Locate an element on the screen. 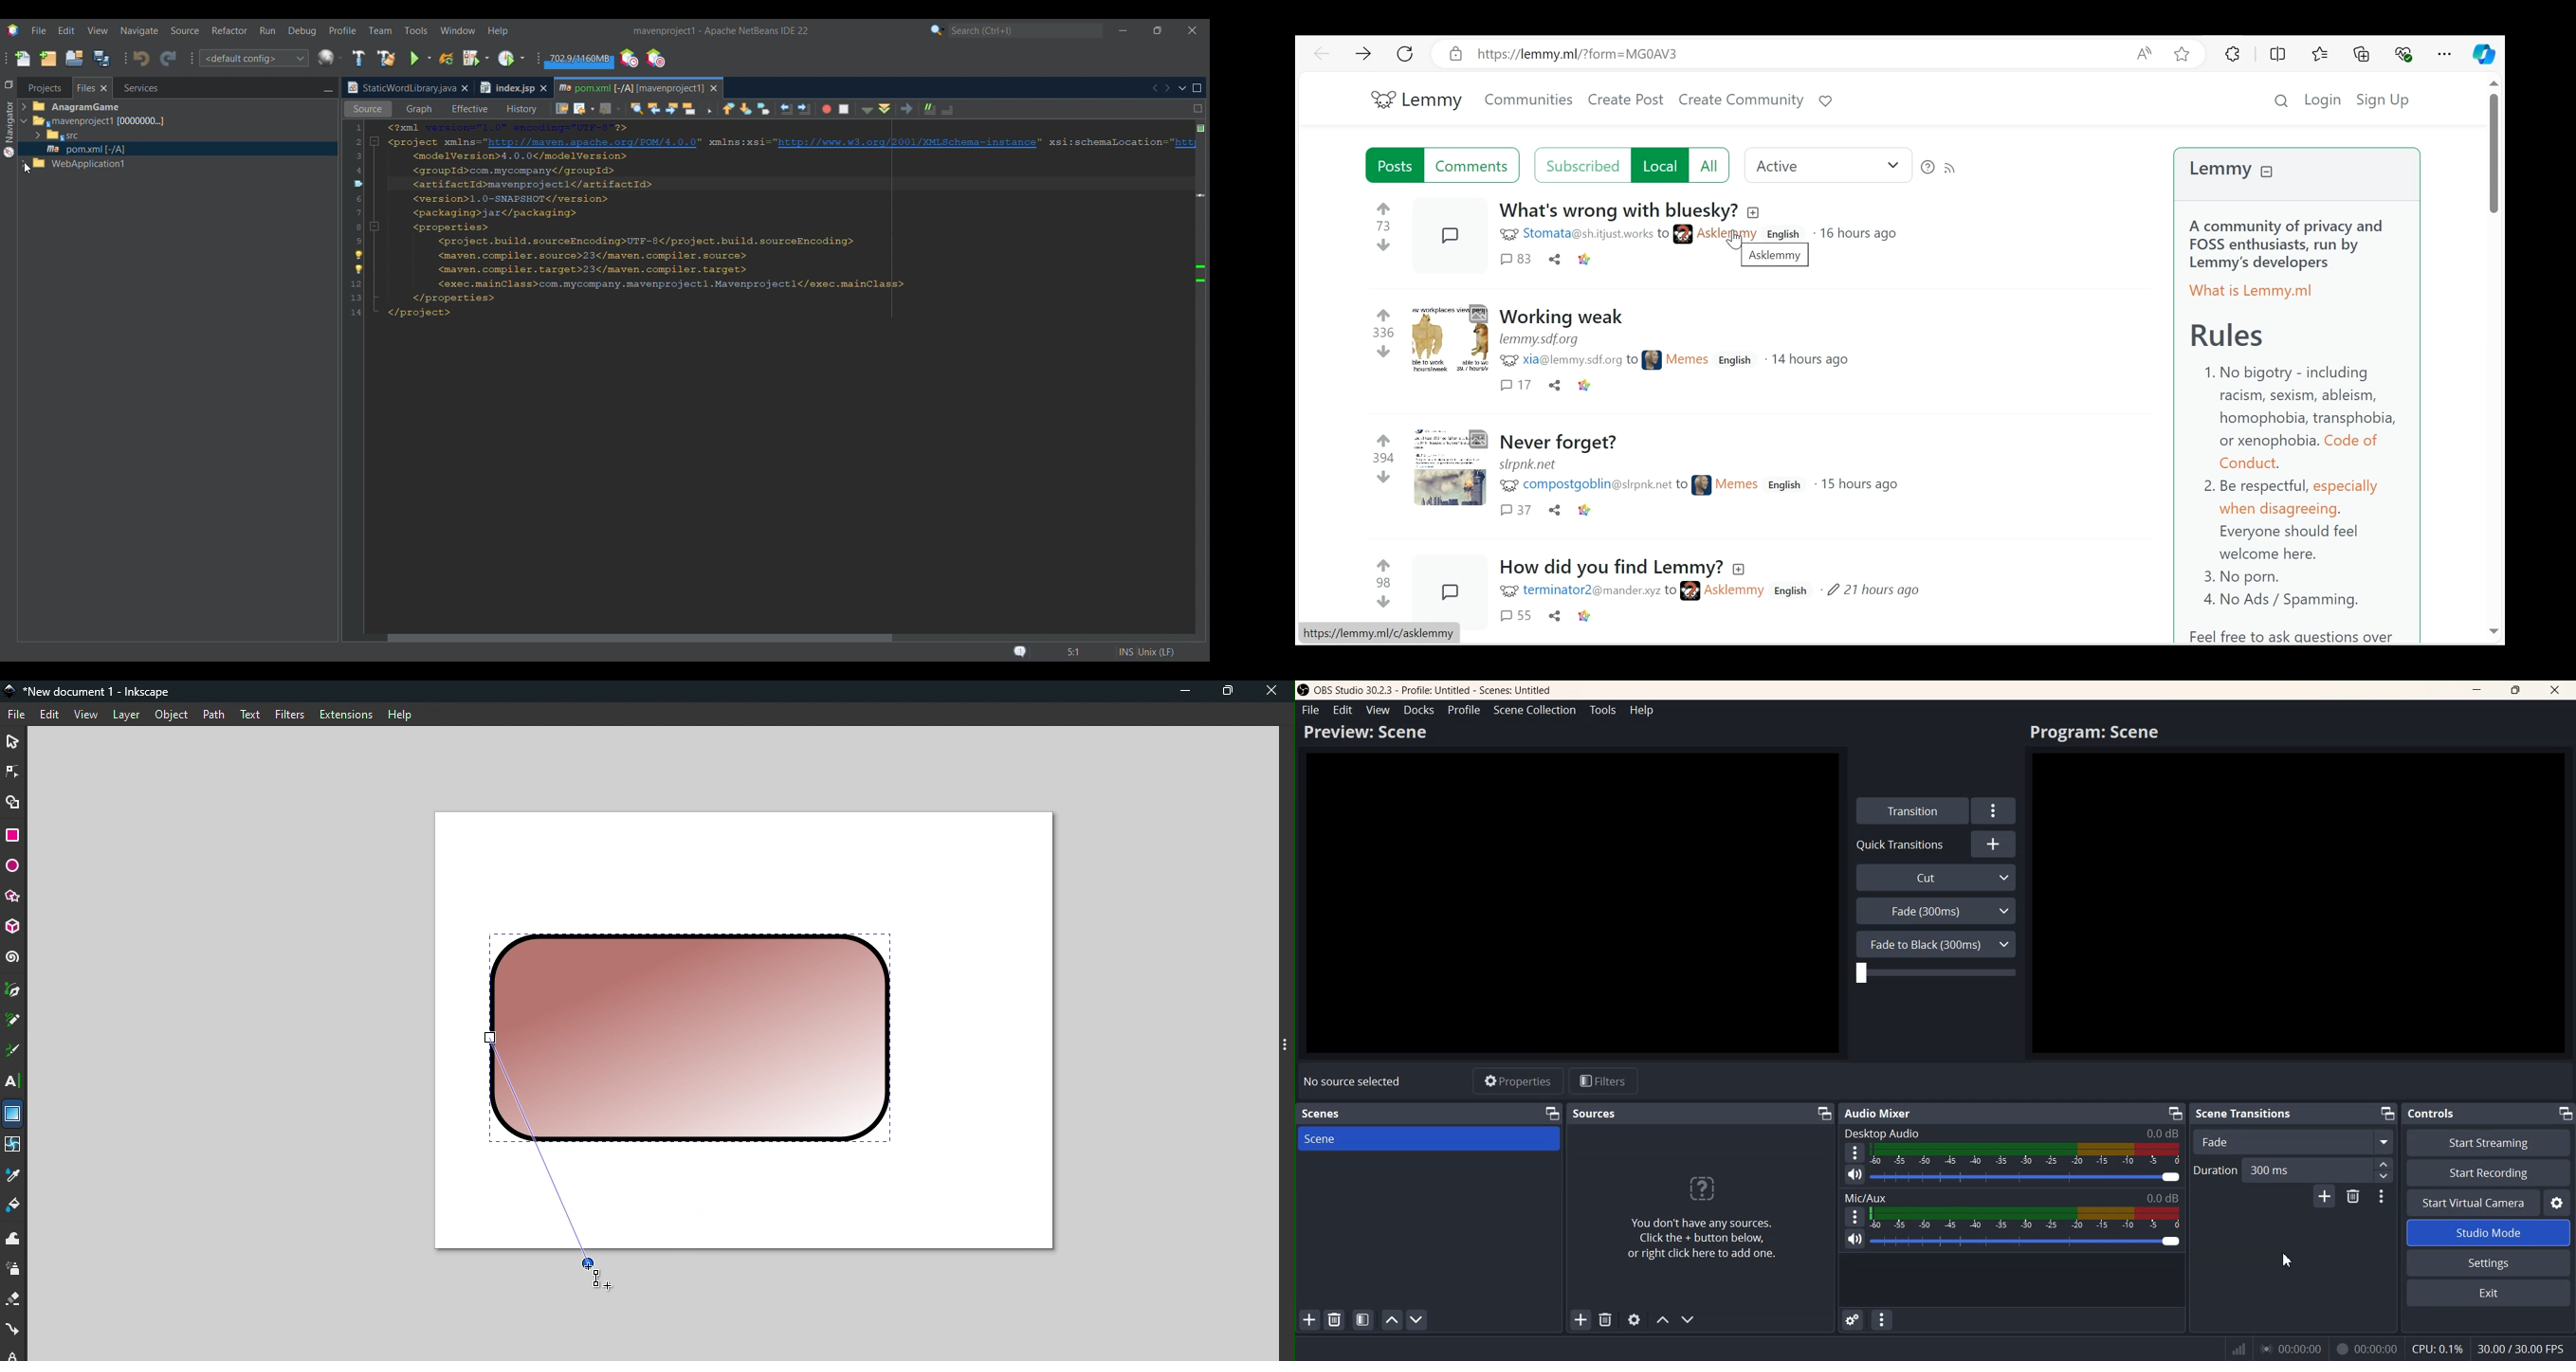 This screenshot has width=2576, height=1372. Scene Transitions is located at coordinates (2251, 1113).